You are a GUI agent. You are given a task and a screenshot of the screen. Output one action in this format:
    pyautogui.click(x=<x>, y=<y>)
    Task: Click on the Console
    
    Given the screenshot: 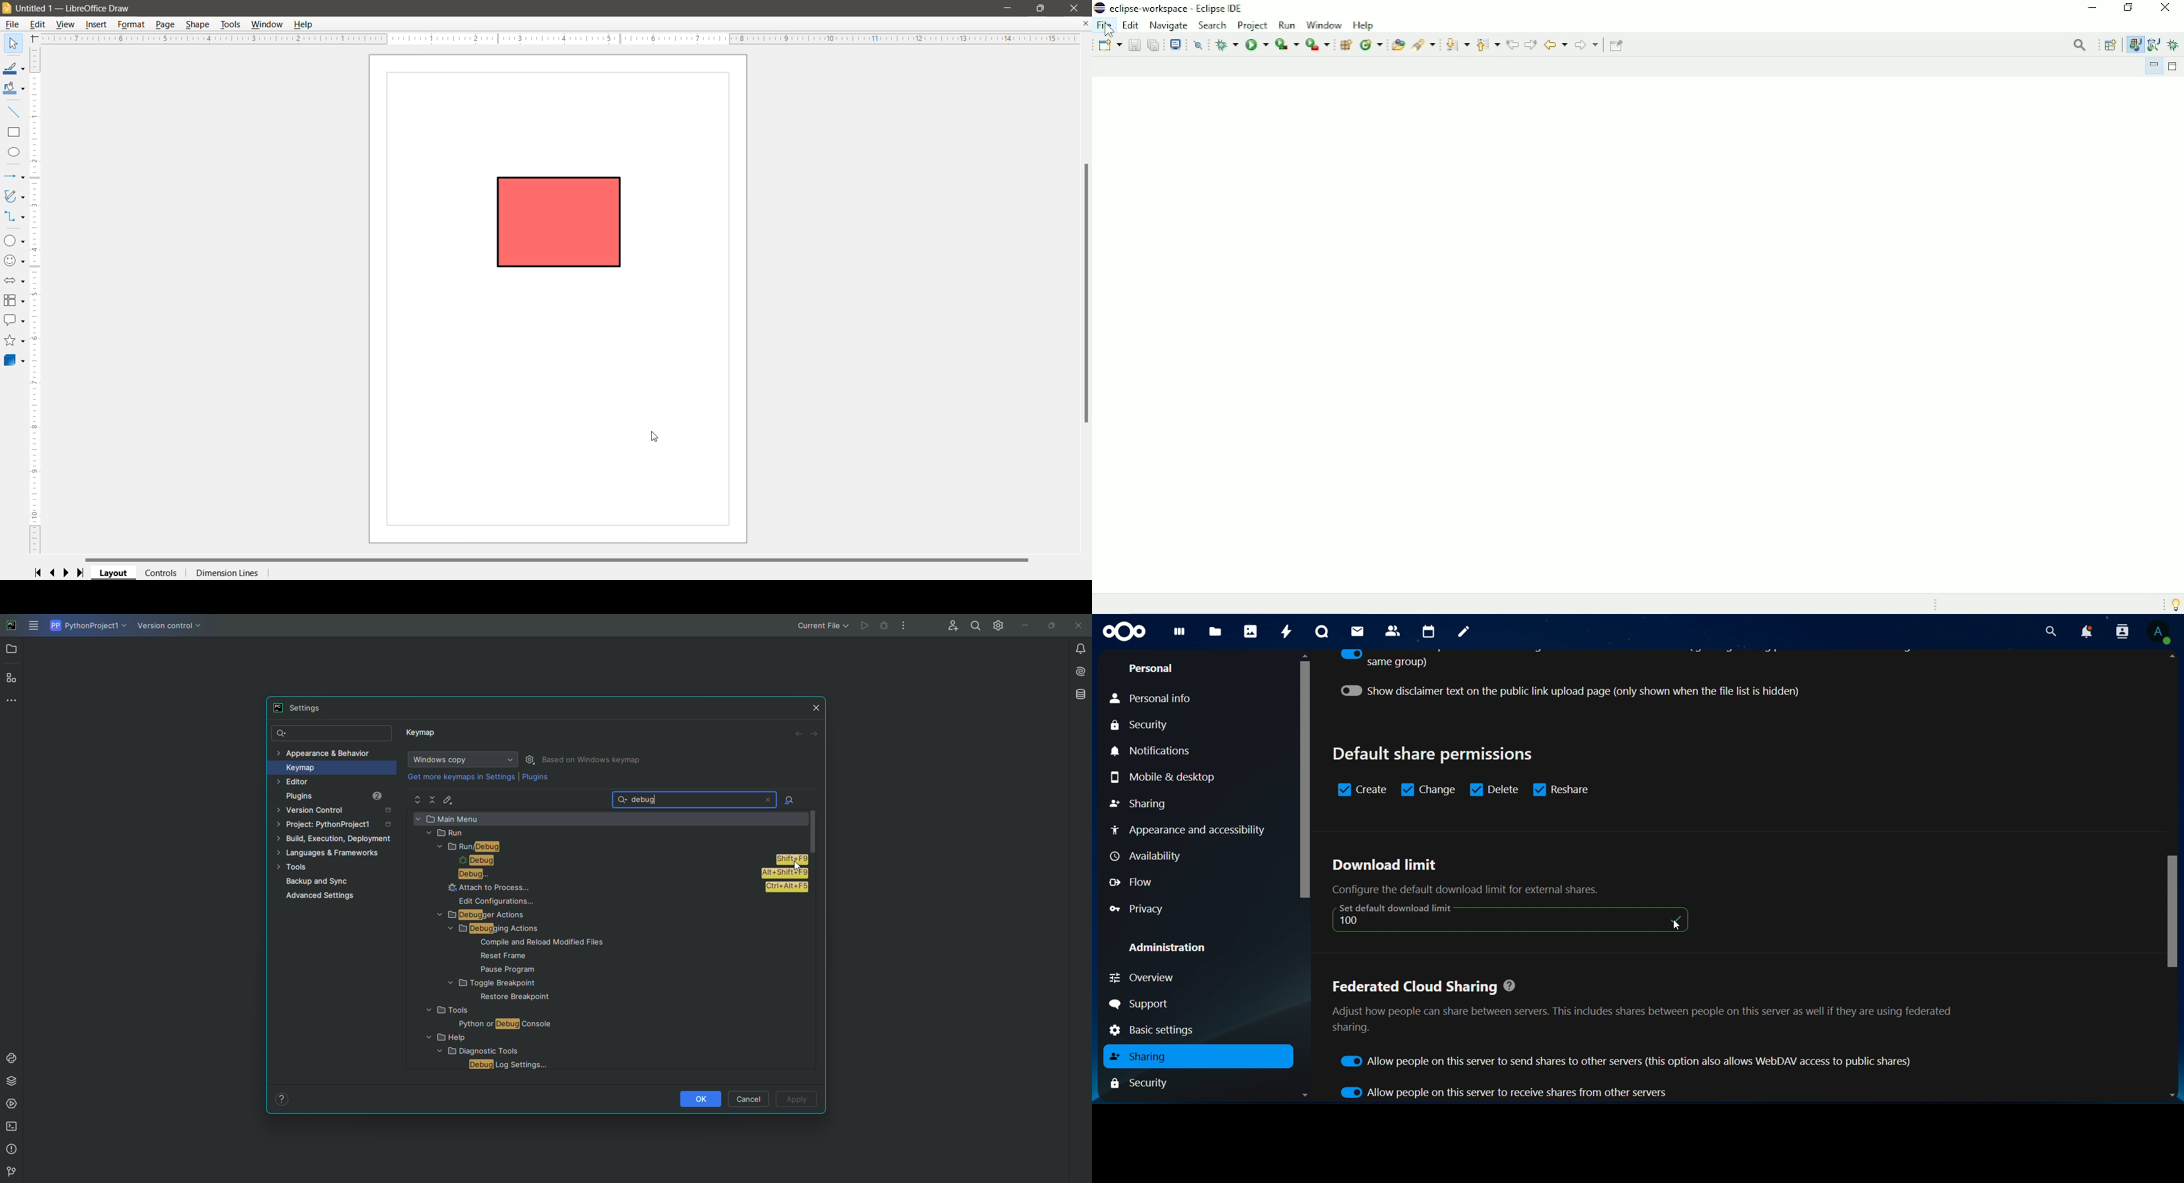 What is the action you would take?
    pyautogui.click(x=12, y=1059)
    